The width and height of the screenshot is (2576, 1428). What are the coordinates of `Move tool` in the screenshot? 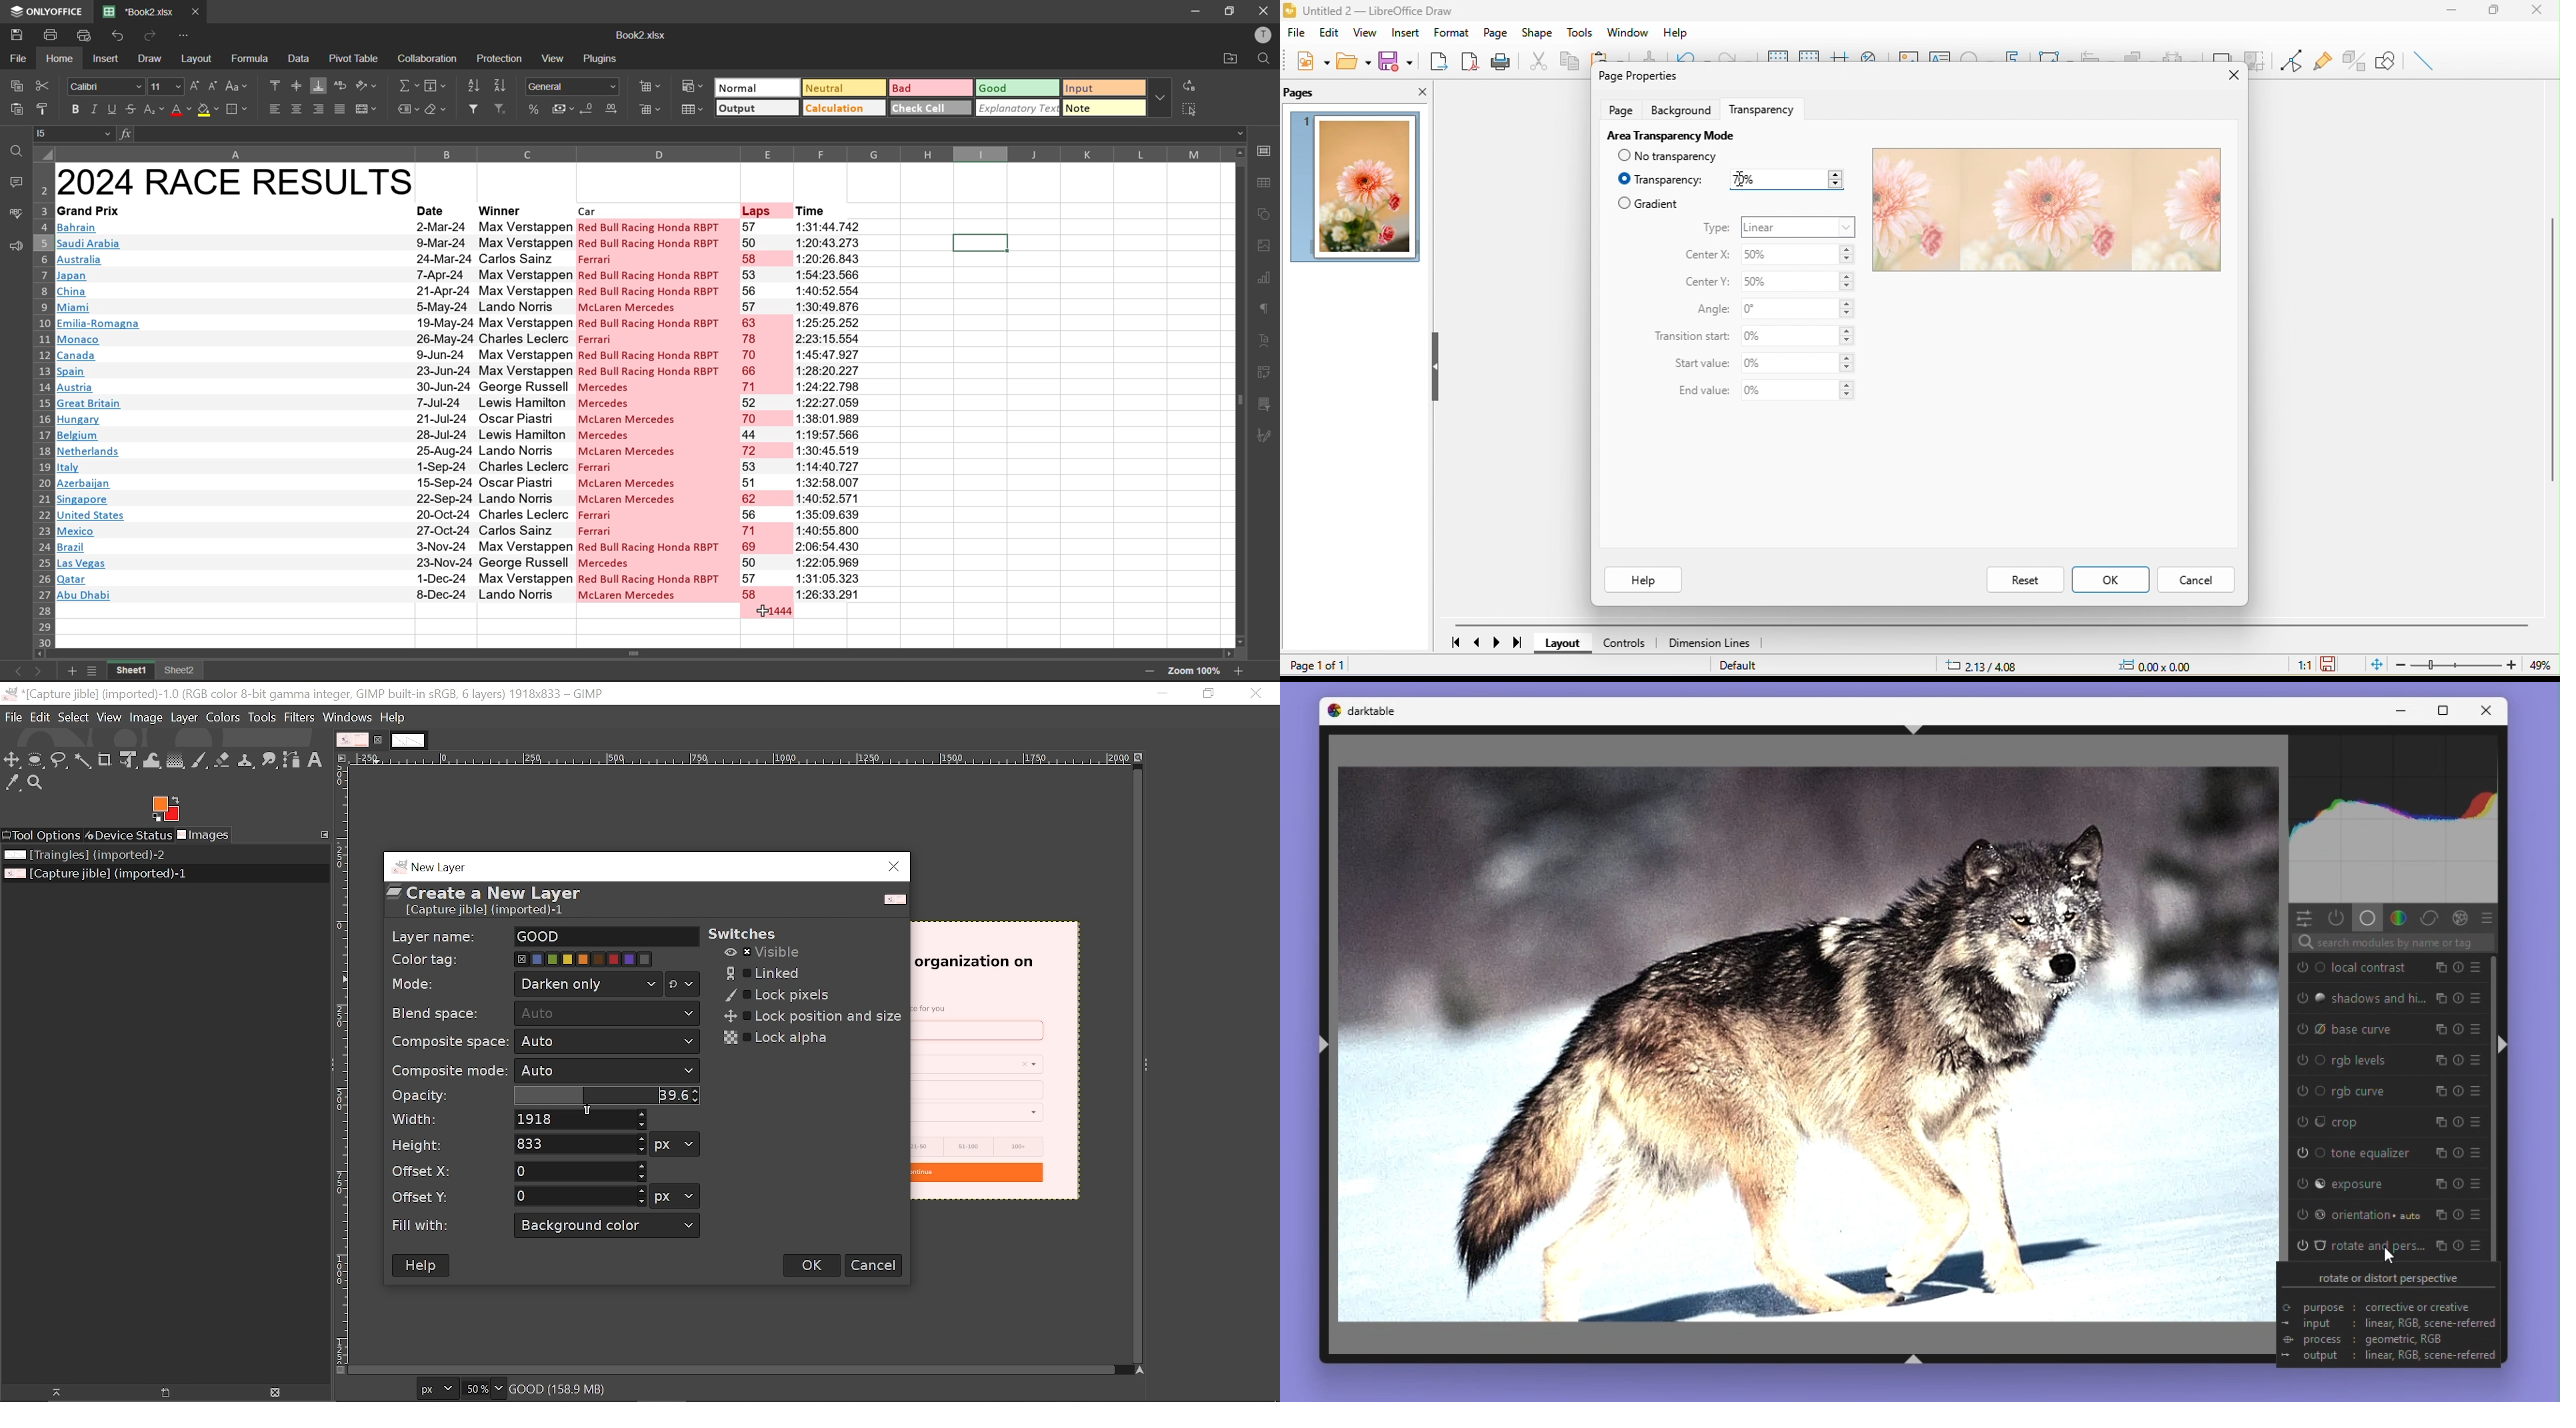 It's located at (13, 760).